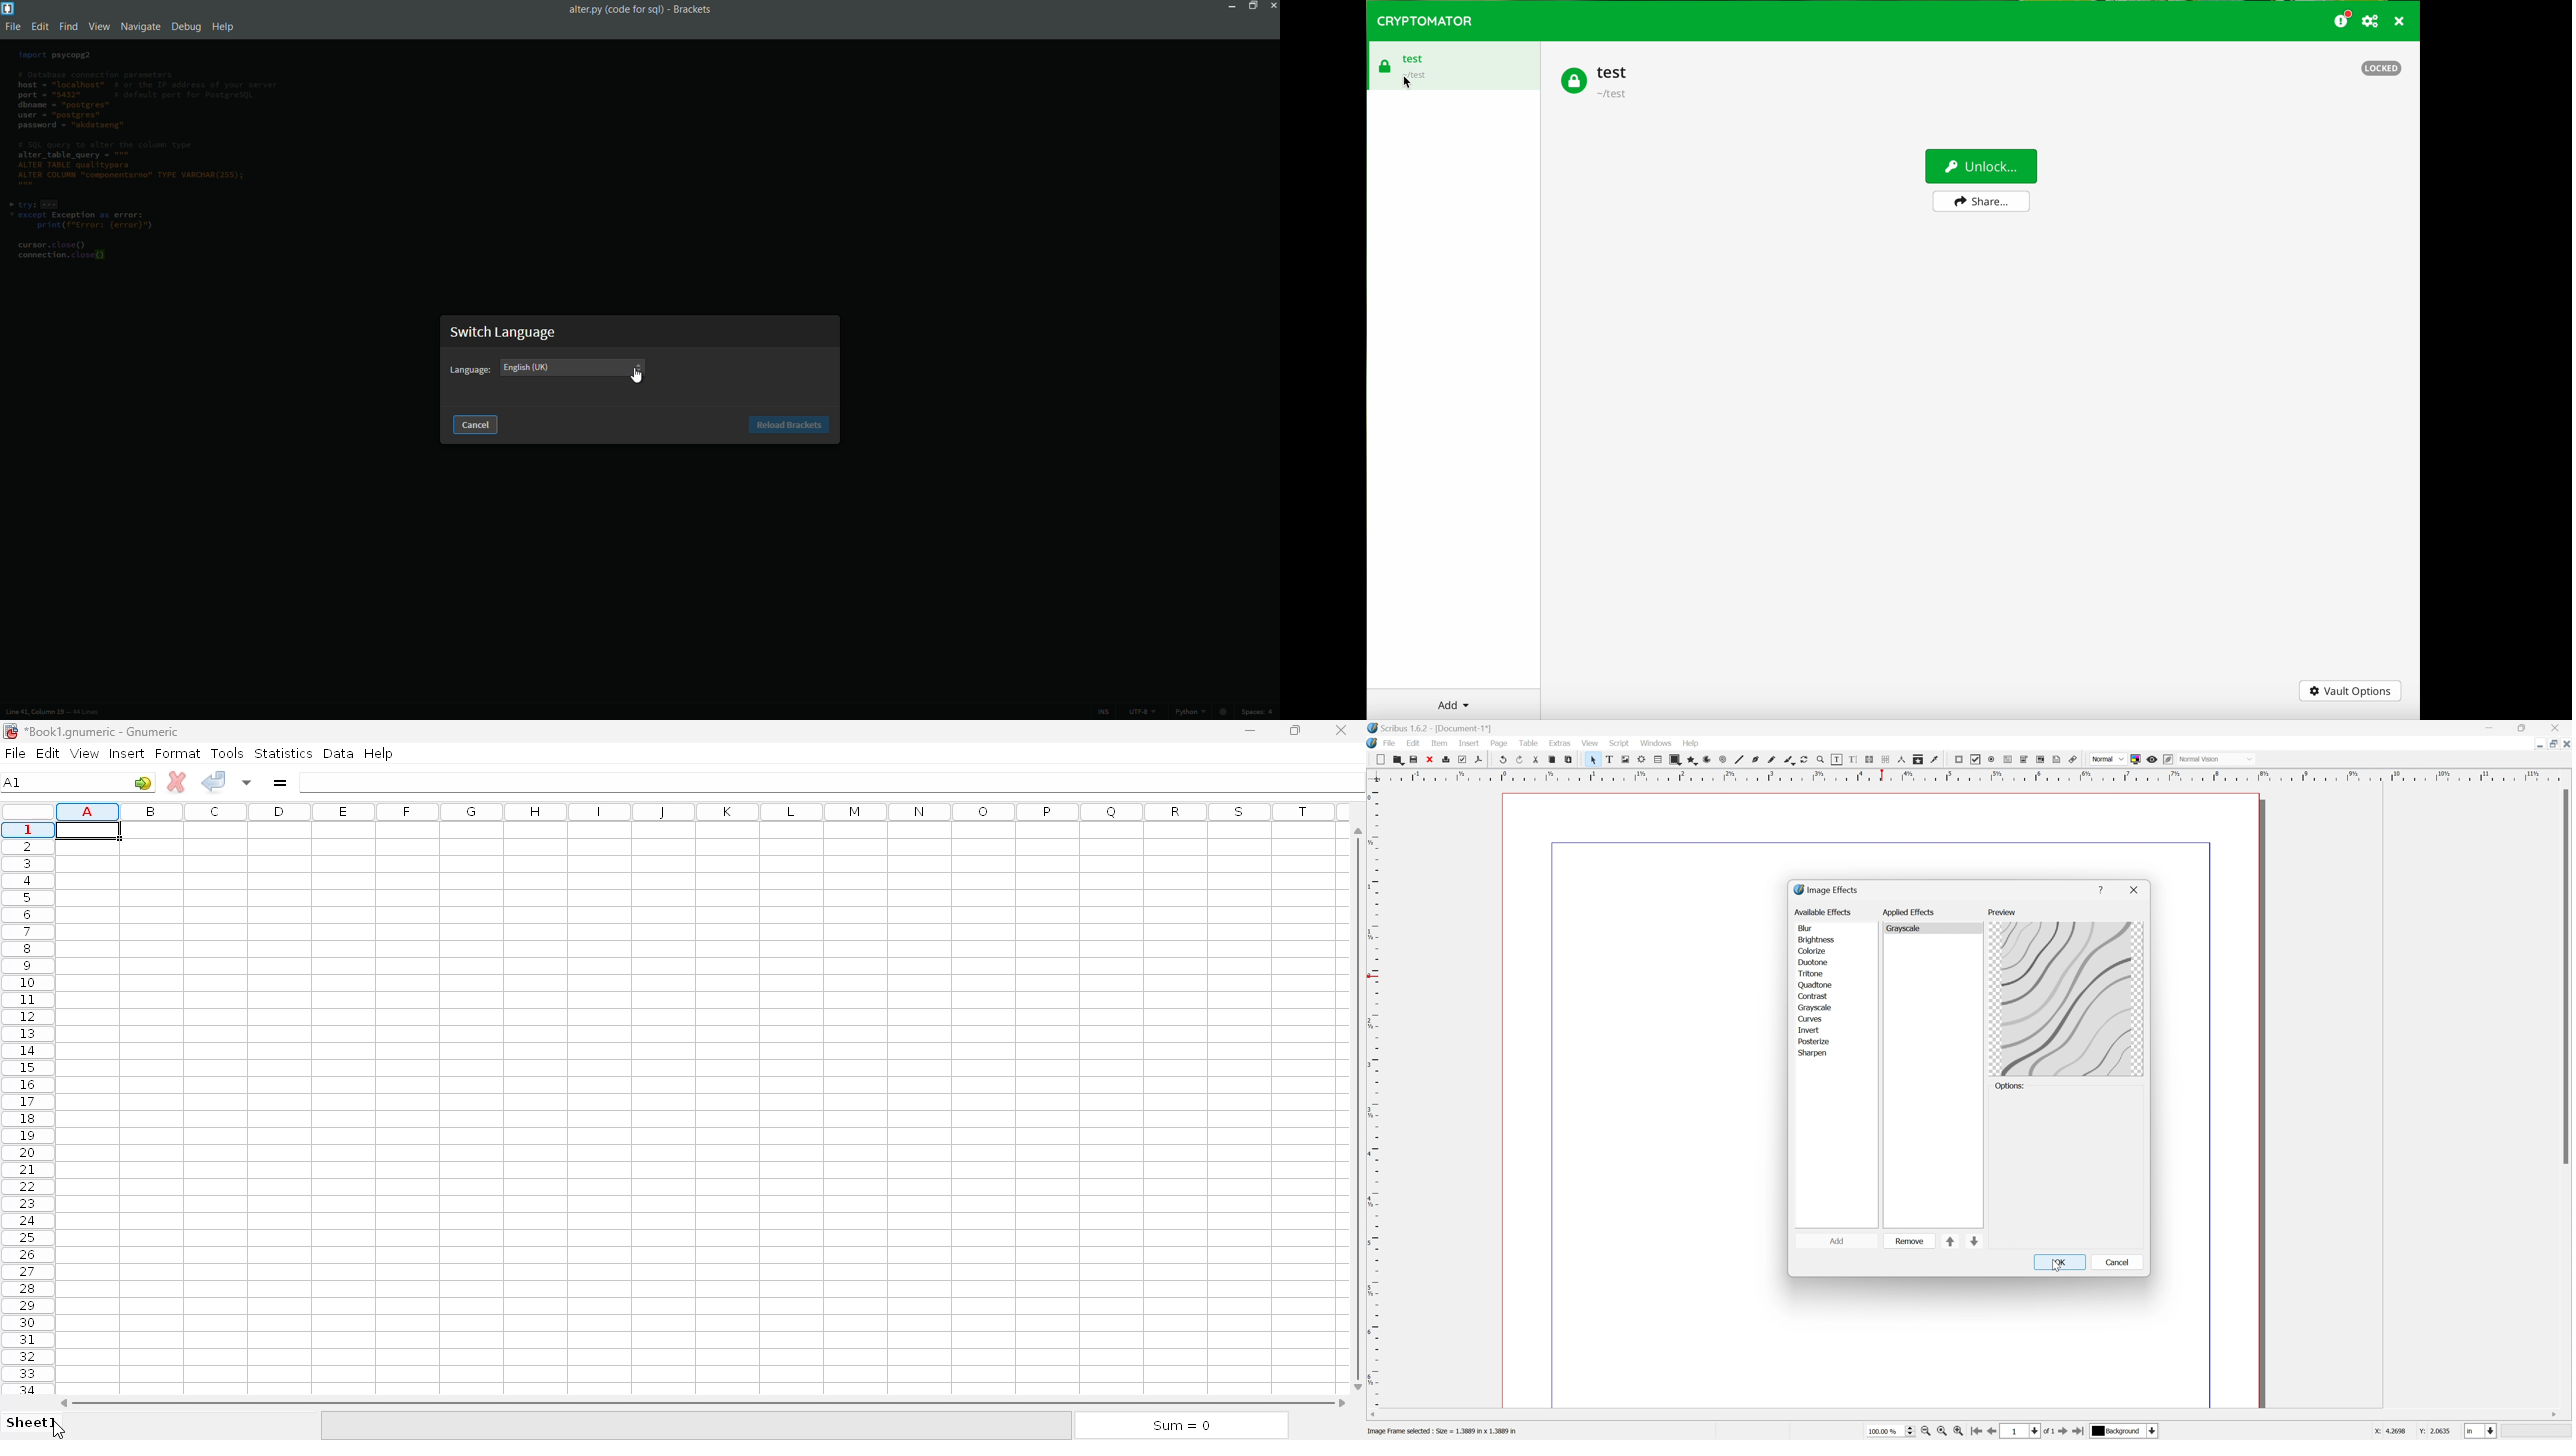 This screenshot has height=1456, width=2576. I want to click on Page, so click(1498, 744).